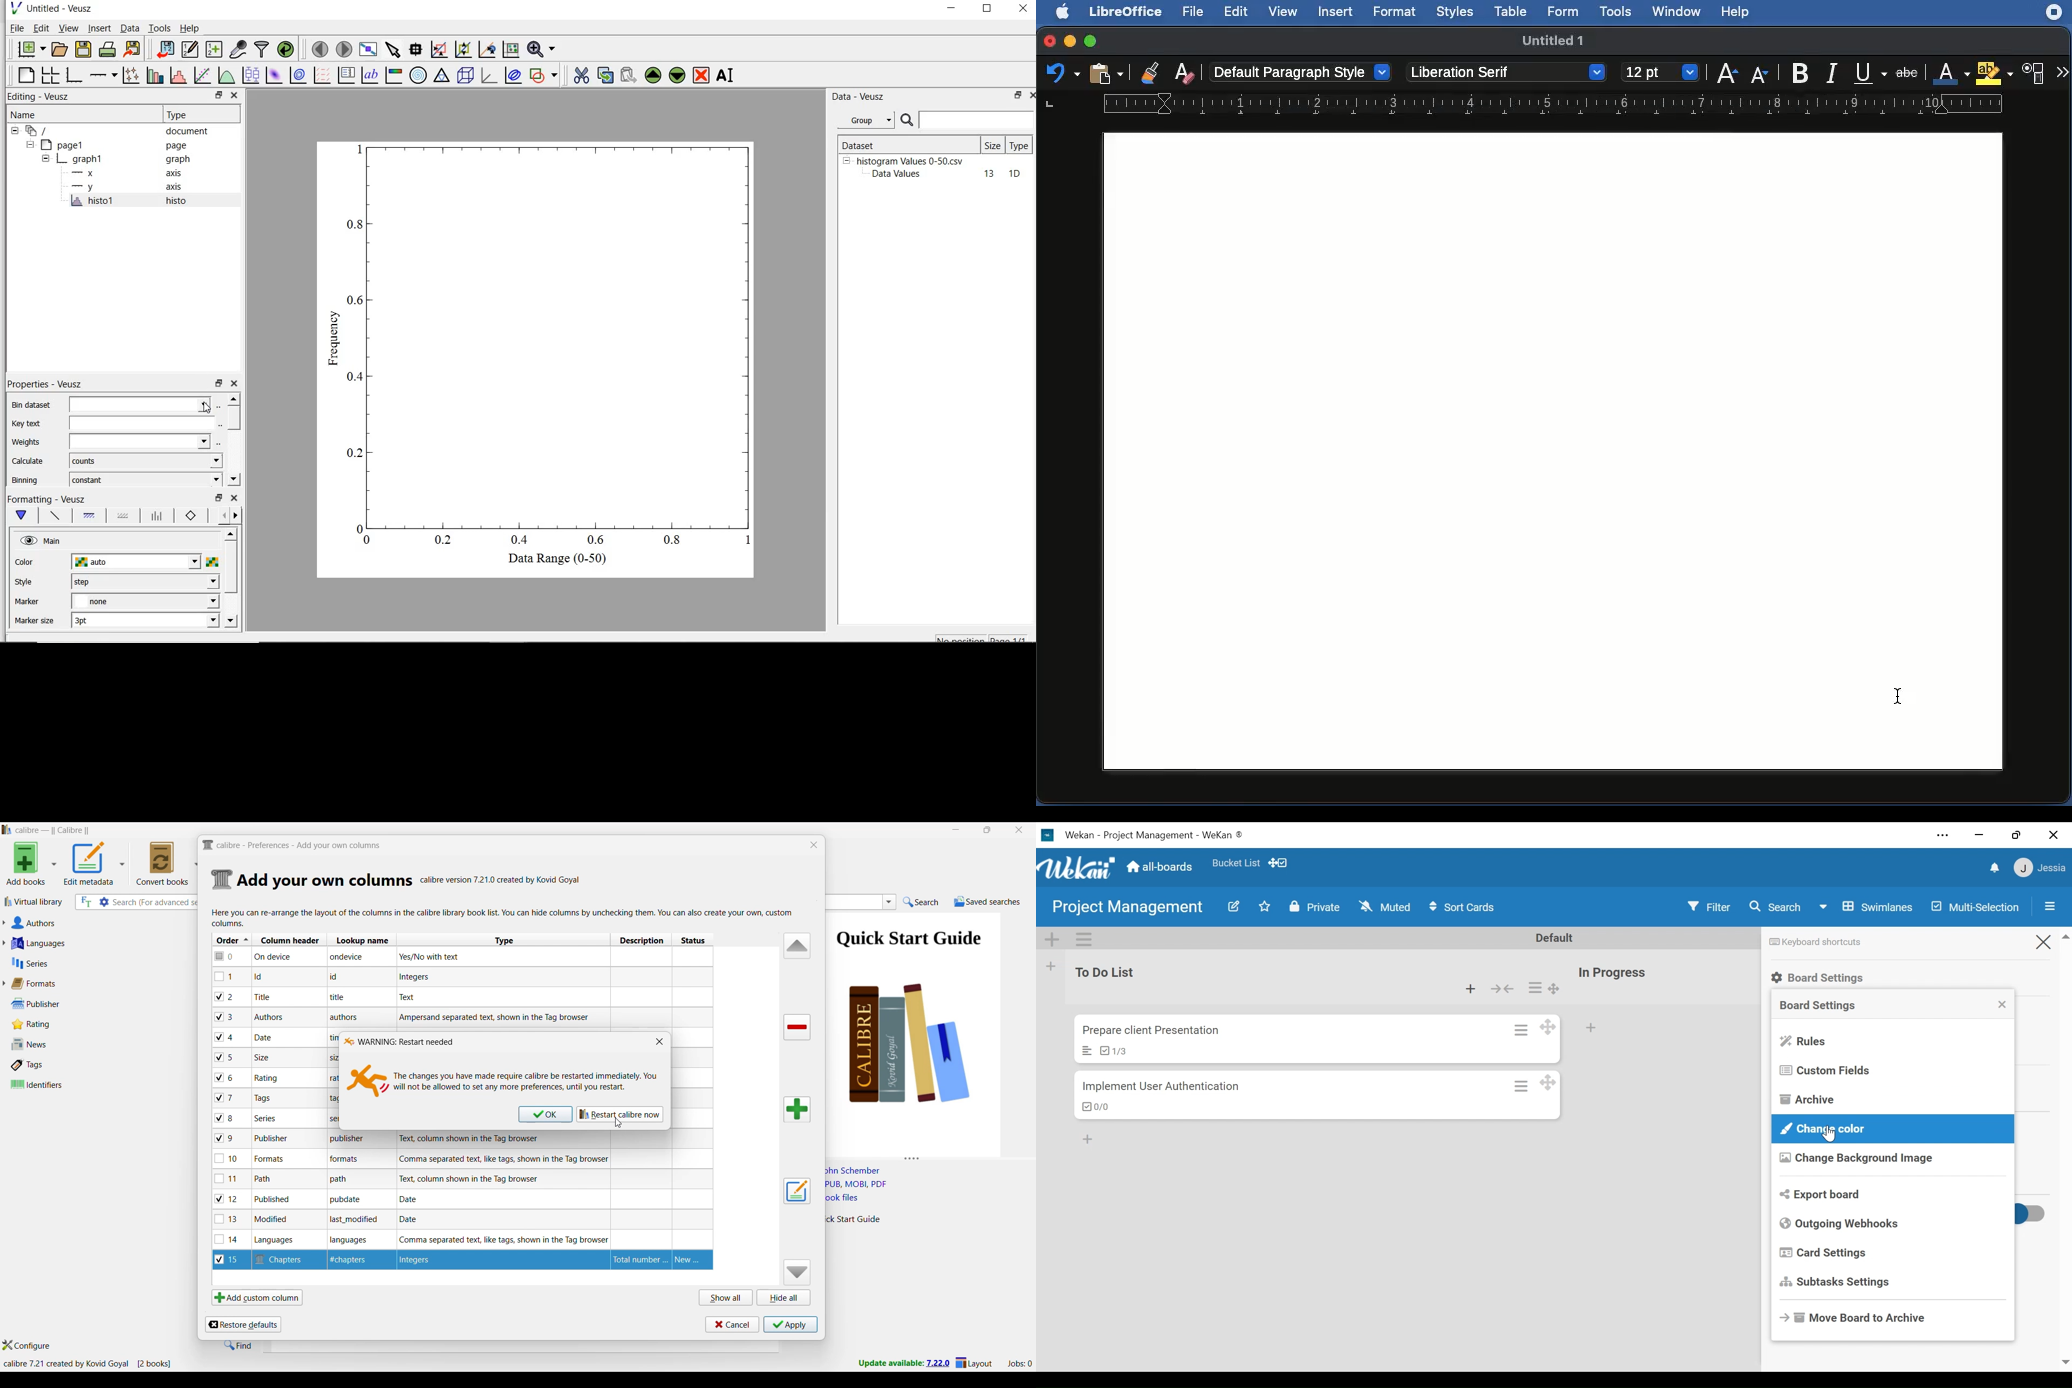 The image size is (2072, 1400). What do you see at coordinates (798, 945) in the screenshot?
I see `Move row up` at bounding box center [798, 945].